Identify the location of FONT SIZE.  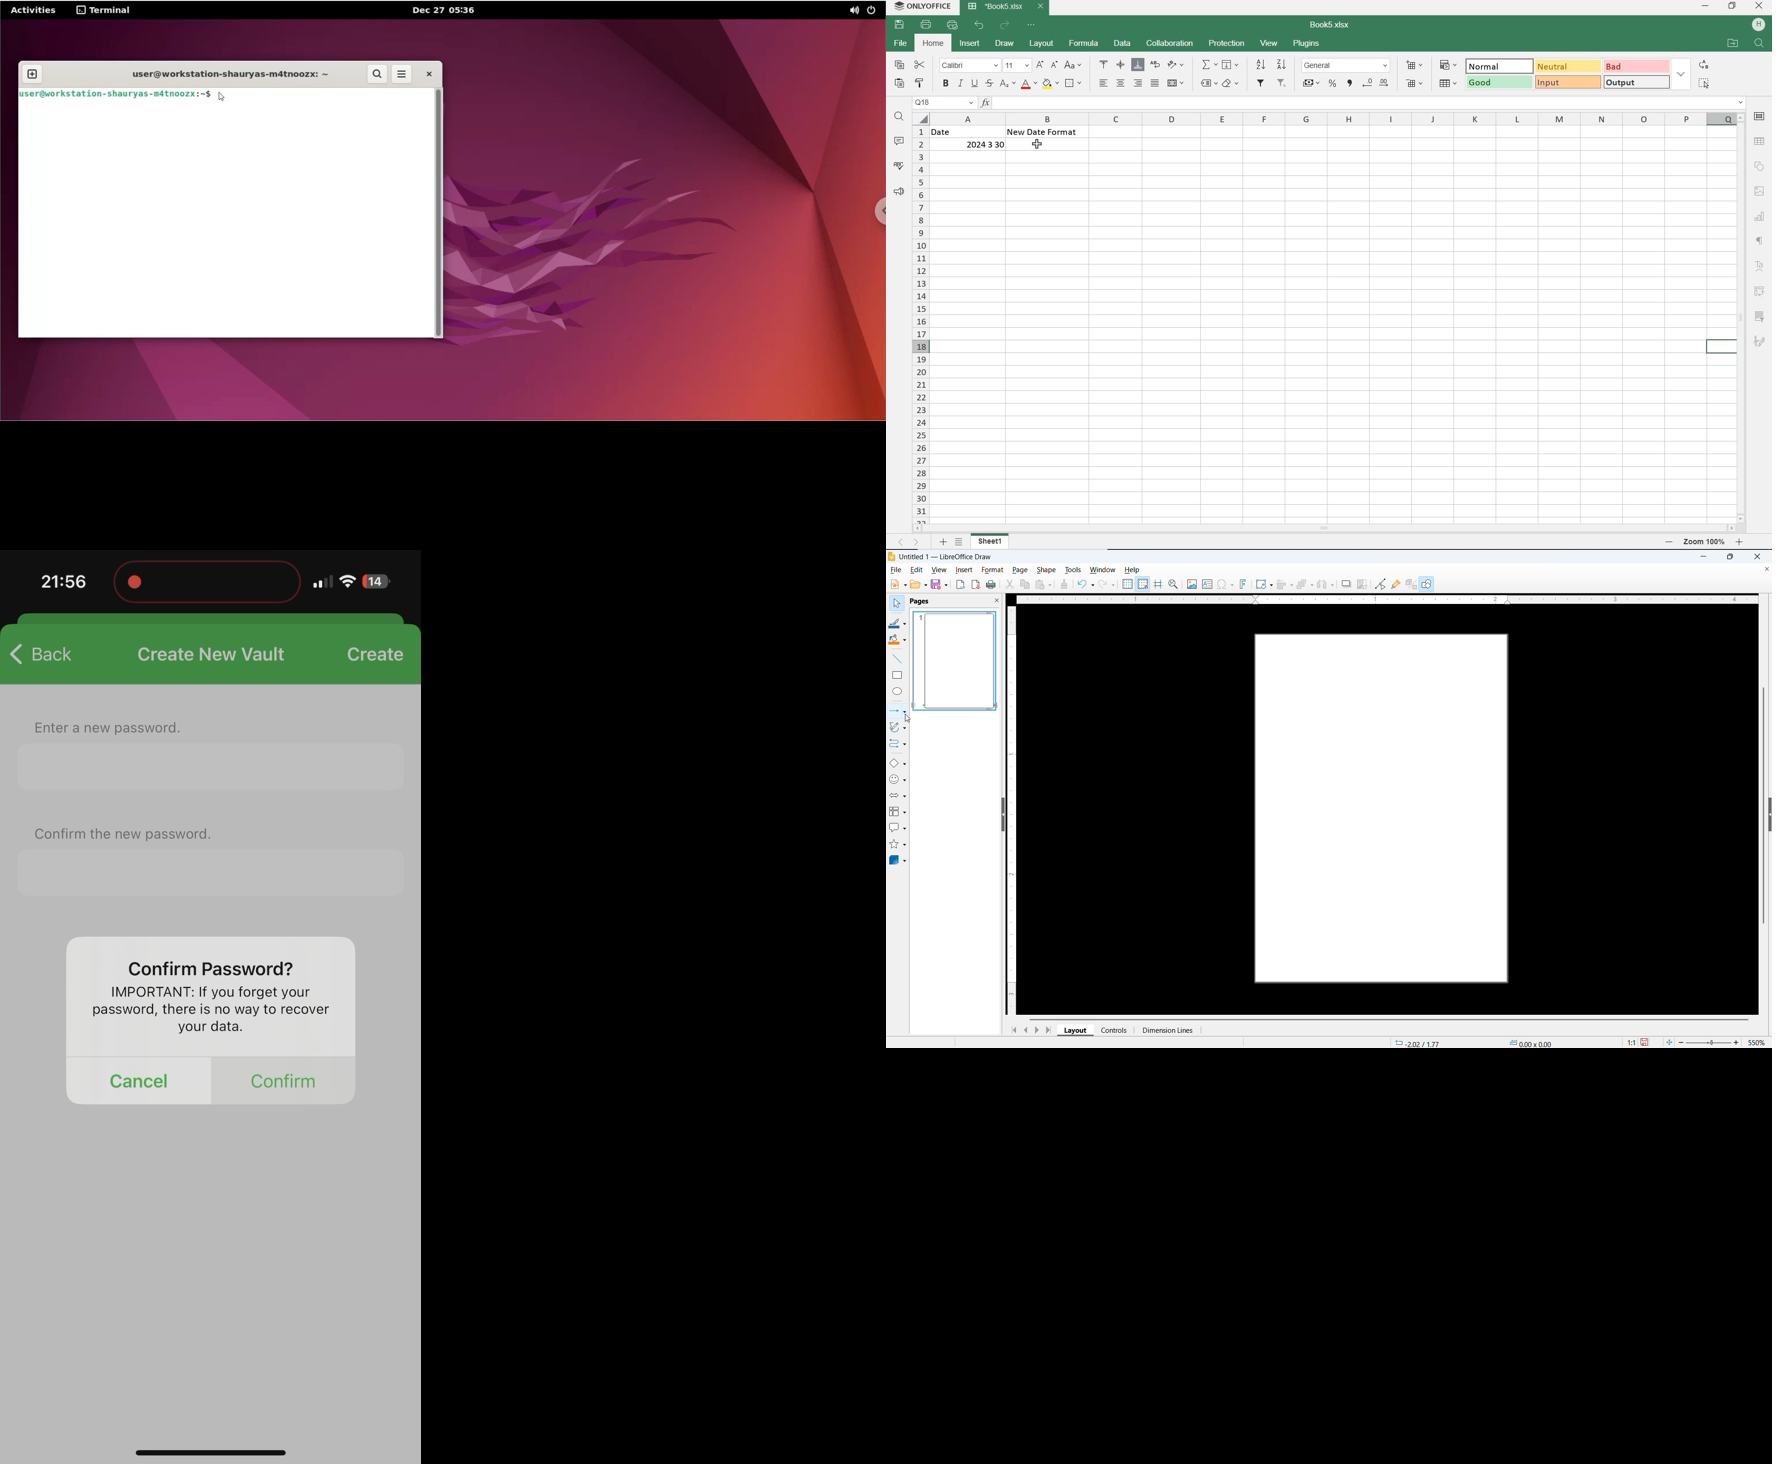
(1018, 66).